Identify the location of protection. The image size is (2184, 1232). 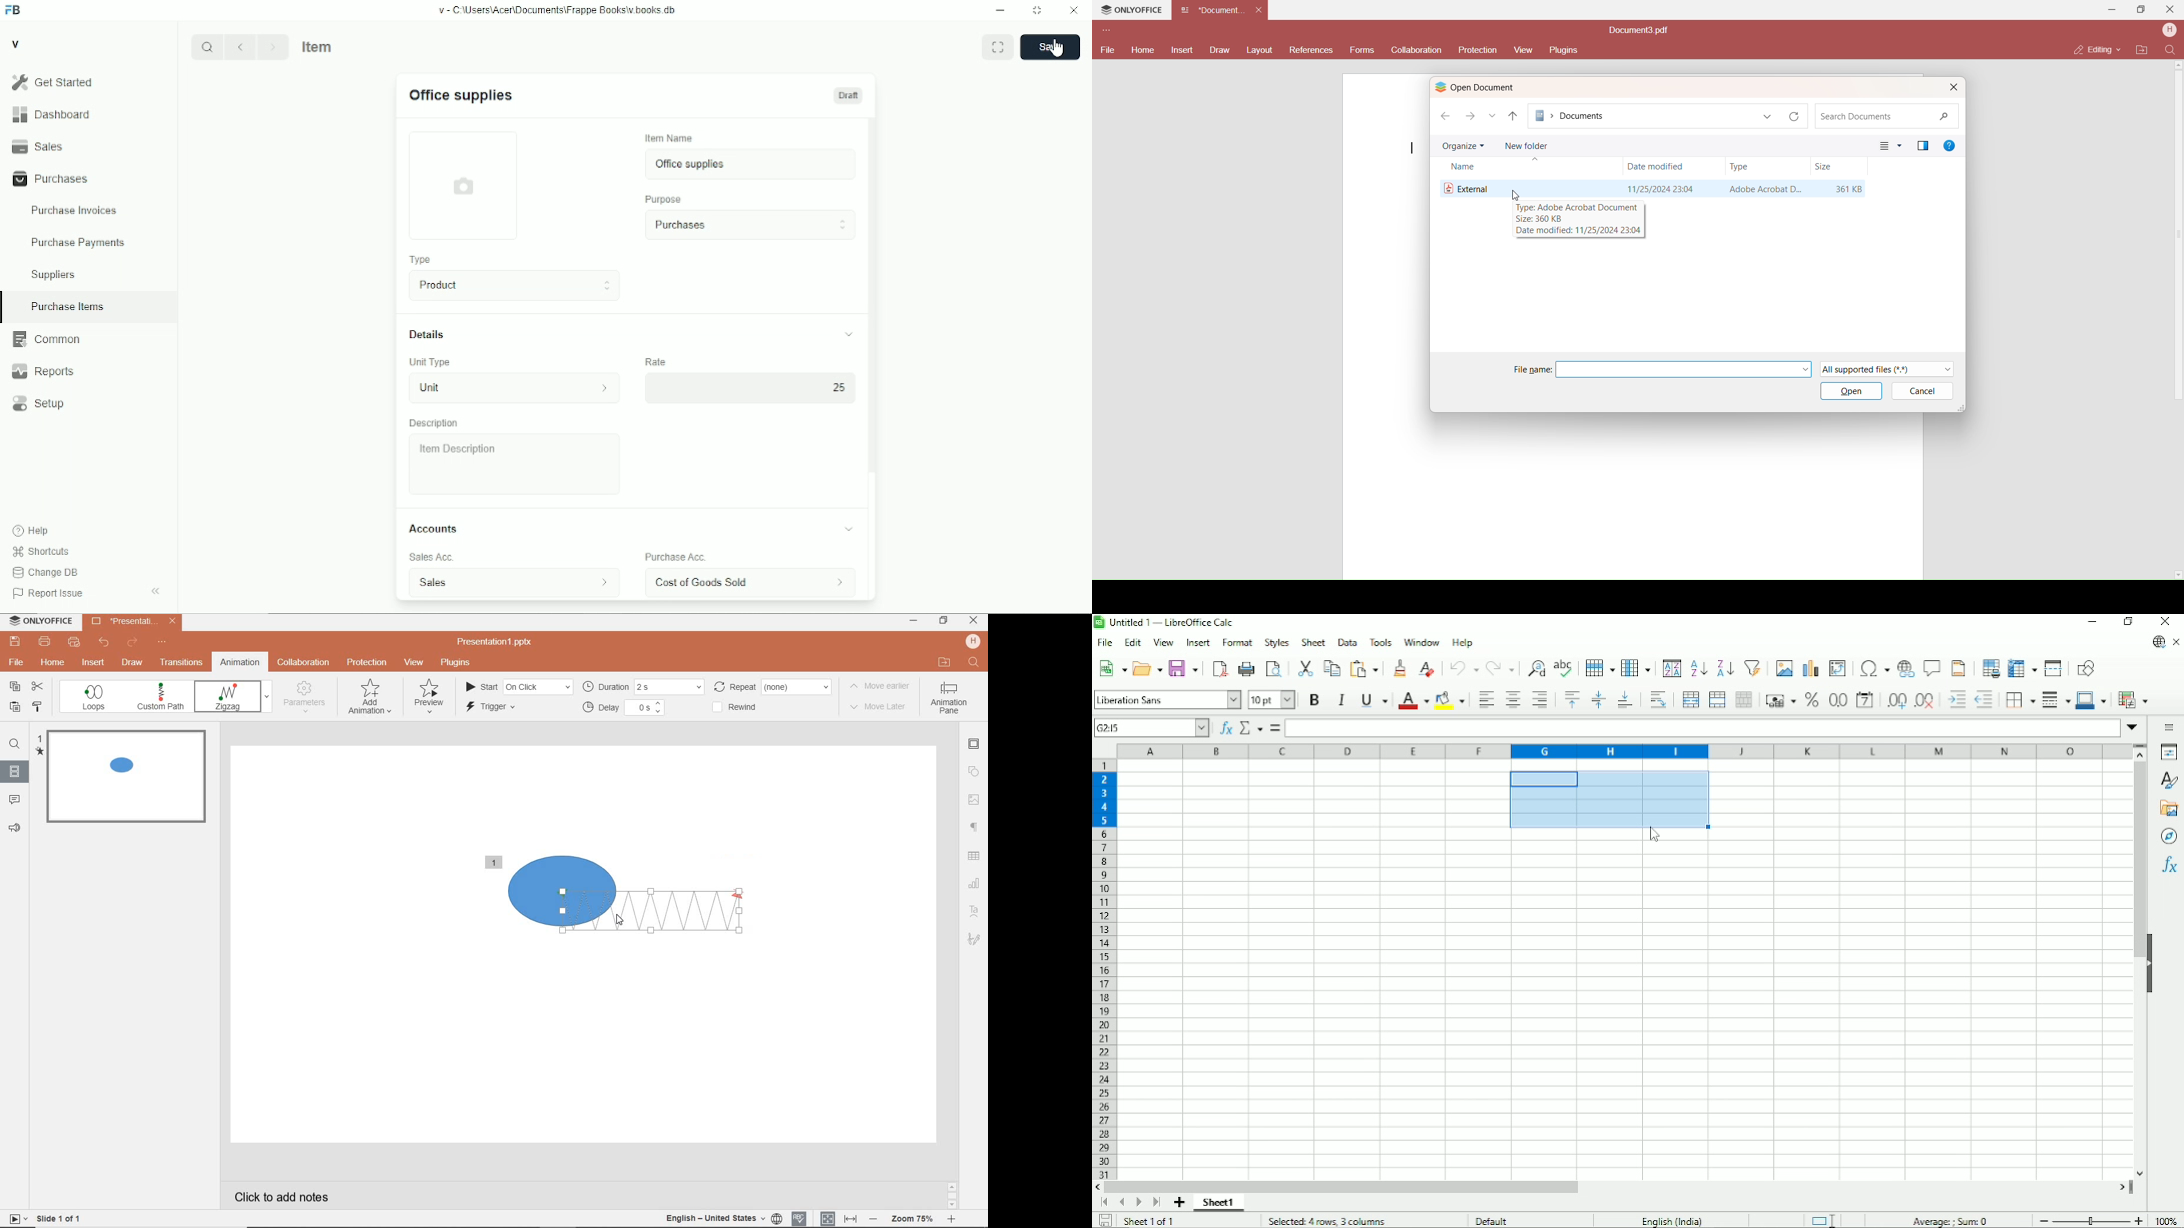
(366, 662).